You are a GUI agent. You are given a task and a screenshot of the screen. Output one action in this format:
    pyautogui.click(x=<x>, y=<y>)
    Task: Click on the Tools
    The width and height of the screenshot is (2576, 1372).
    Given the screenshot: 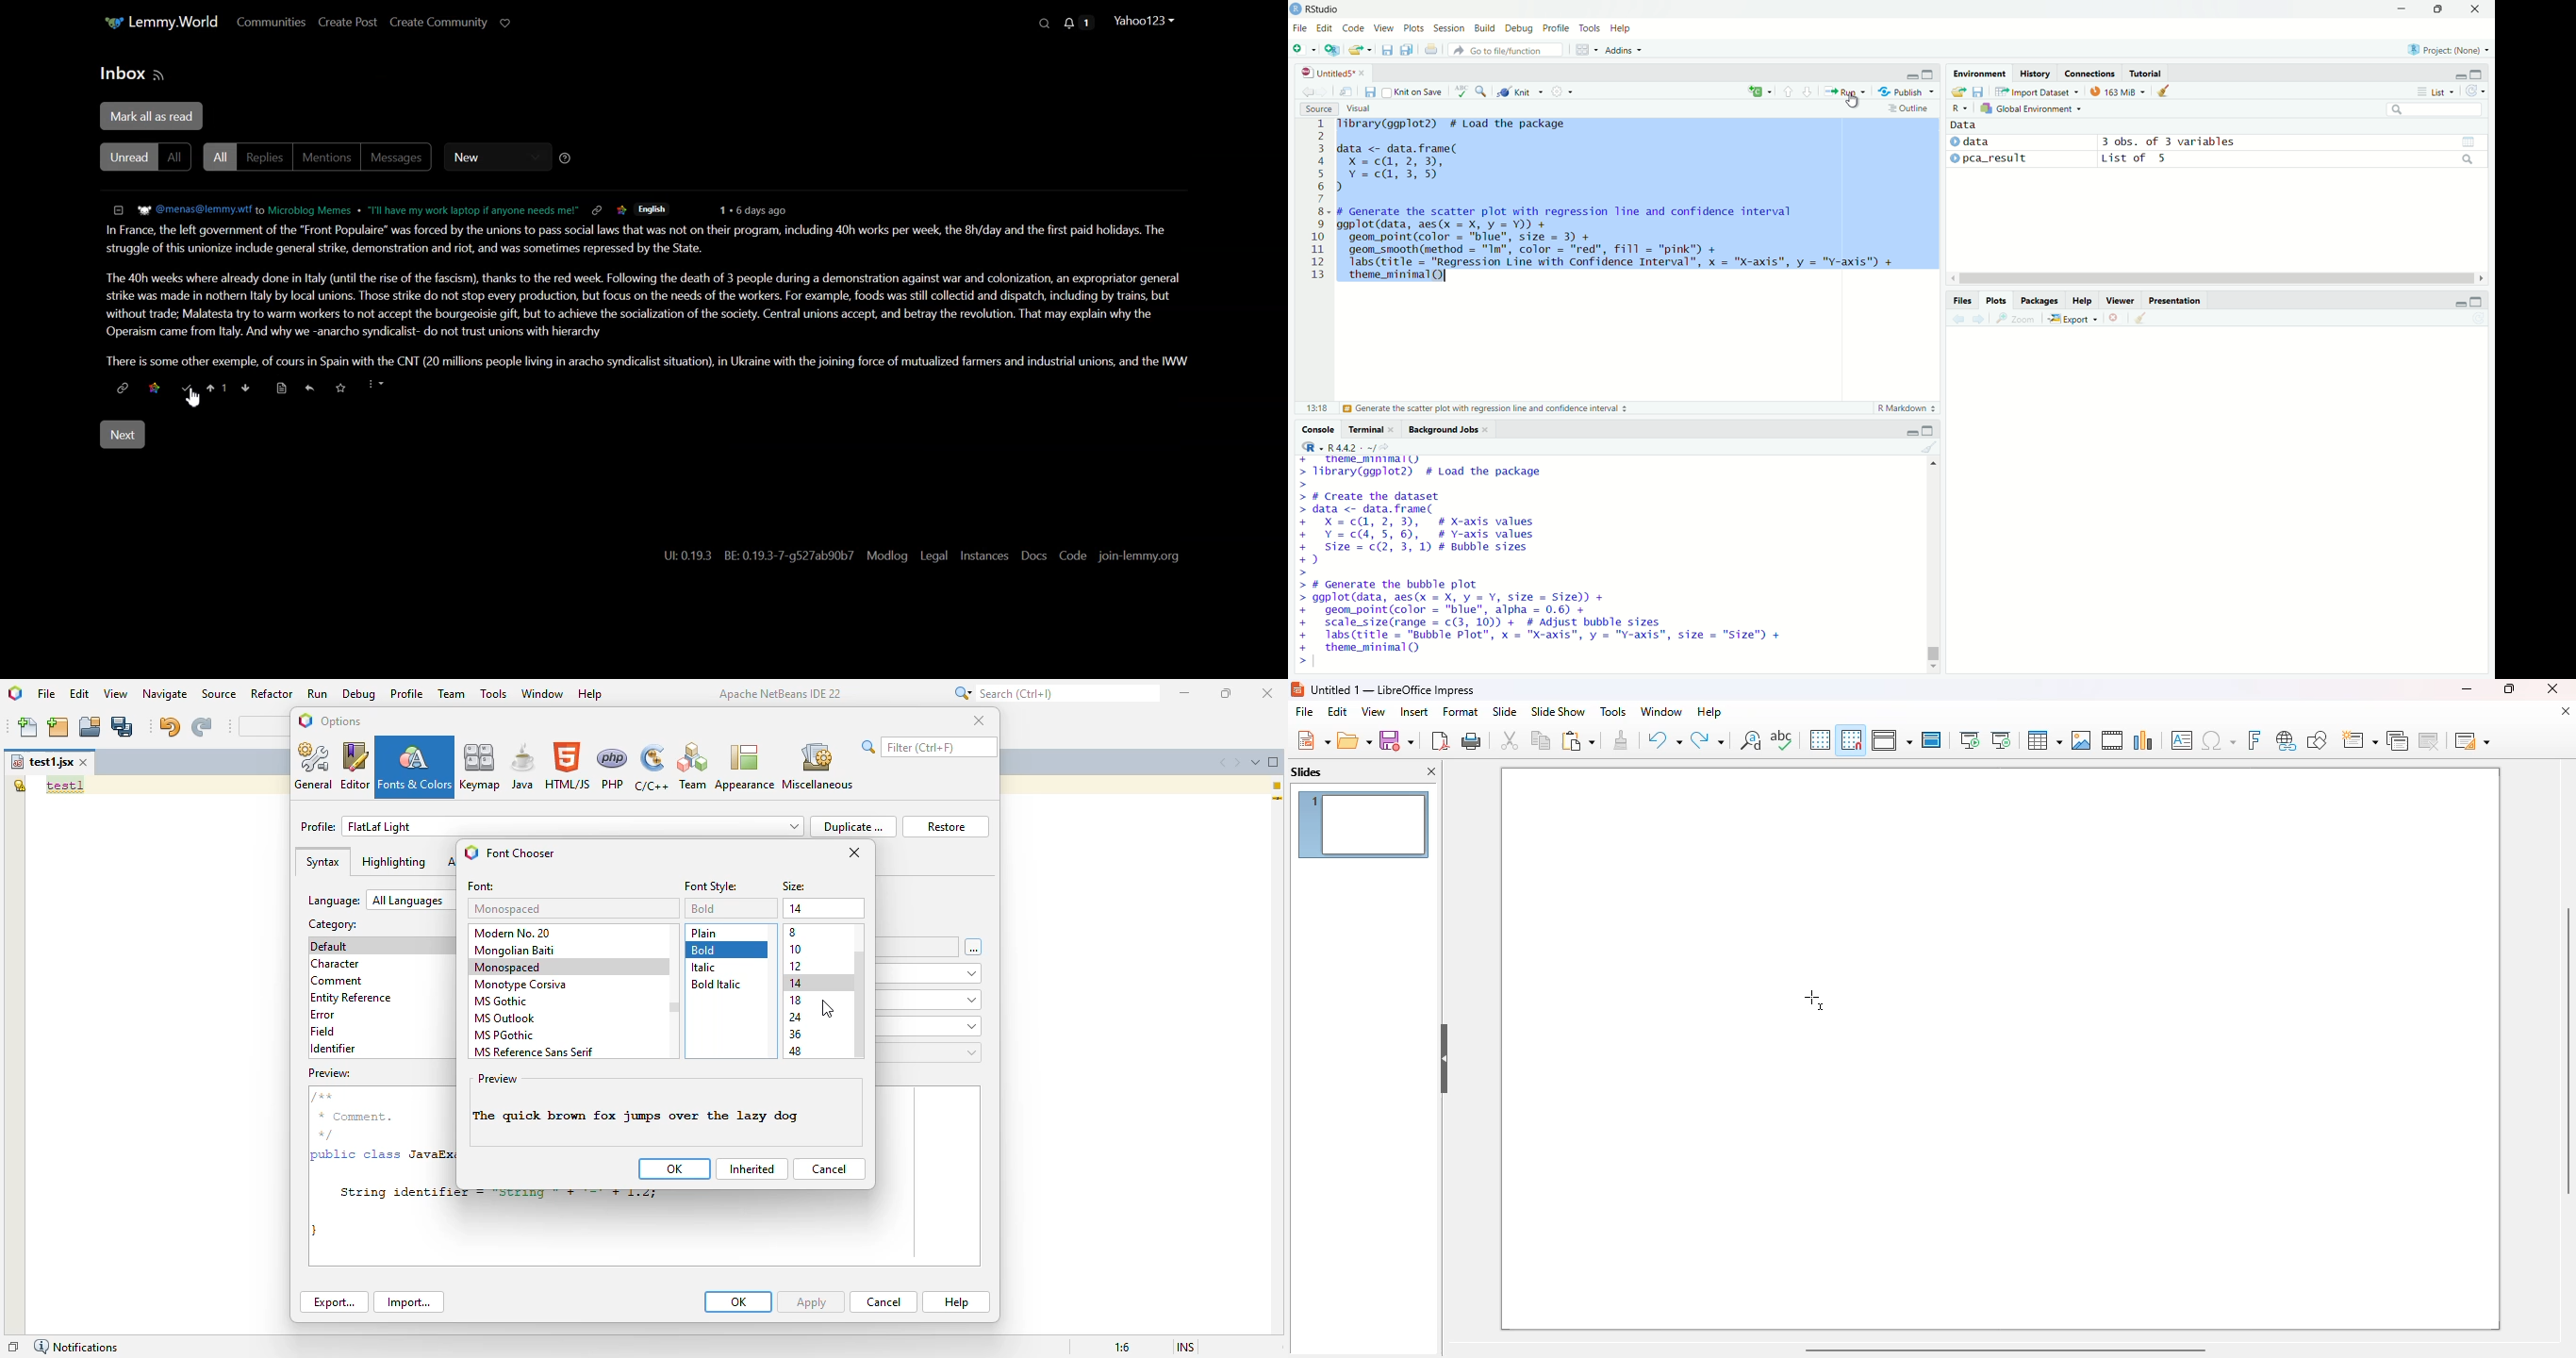 What is the action you would take?
    pyautogui.click(x=1590, y=28)
    